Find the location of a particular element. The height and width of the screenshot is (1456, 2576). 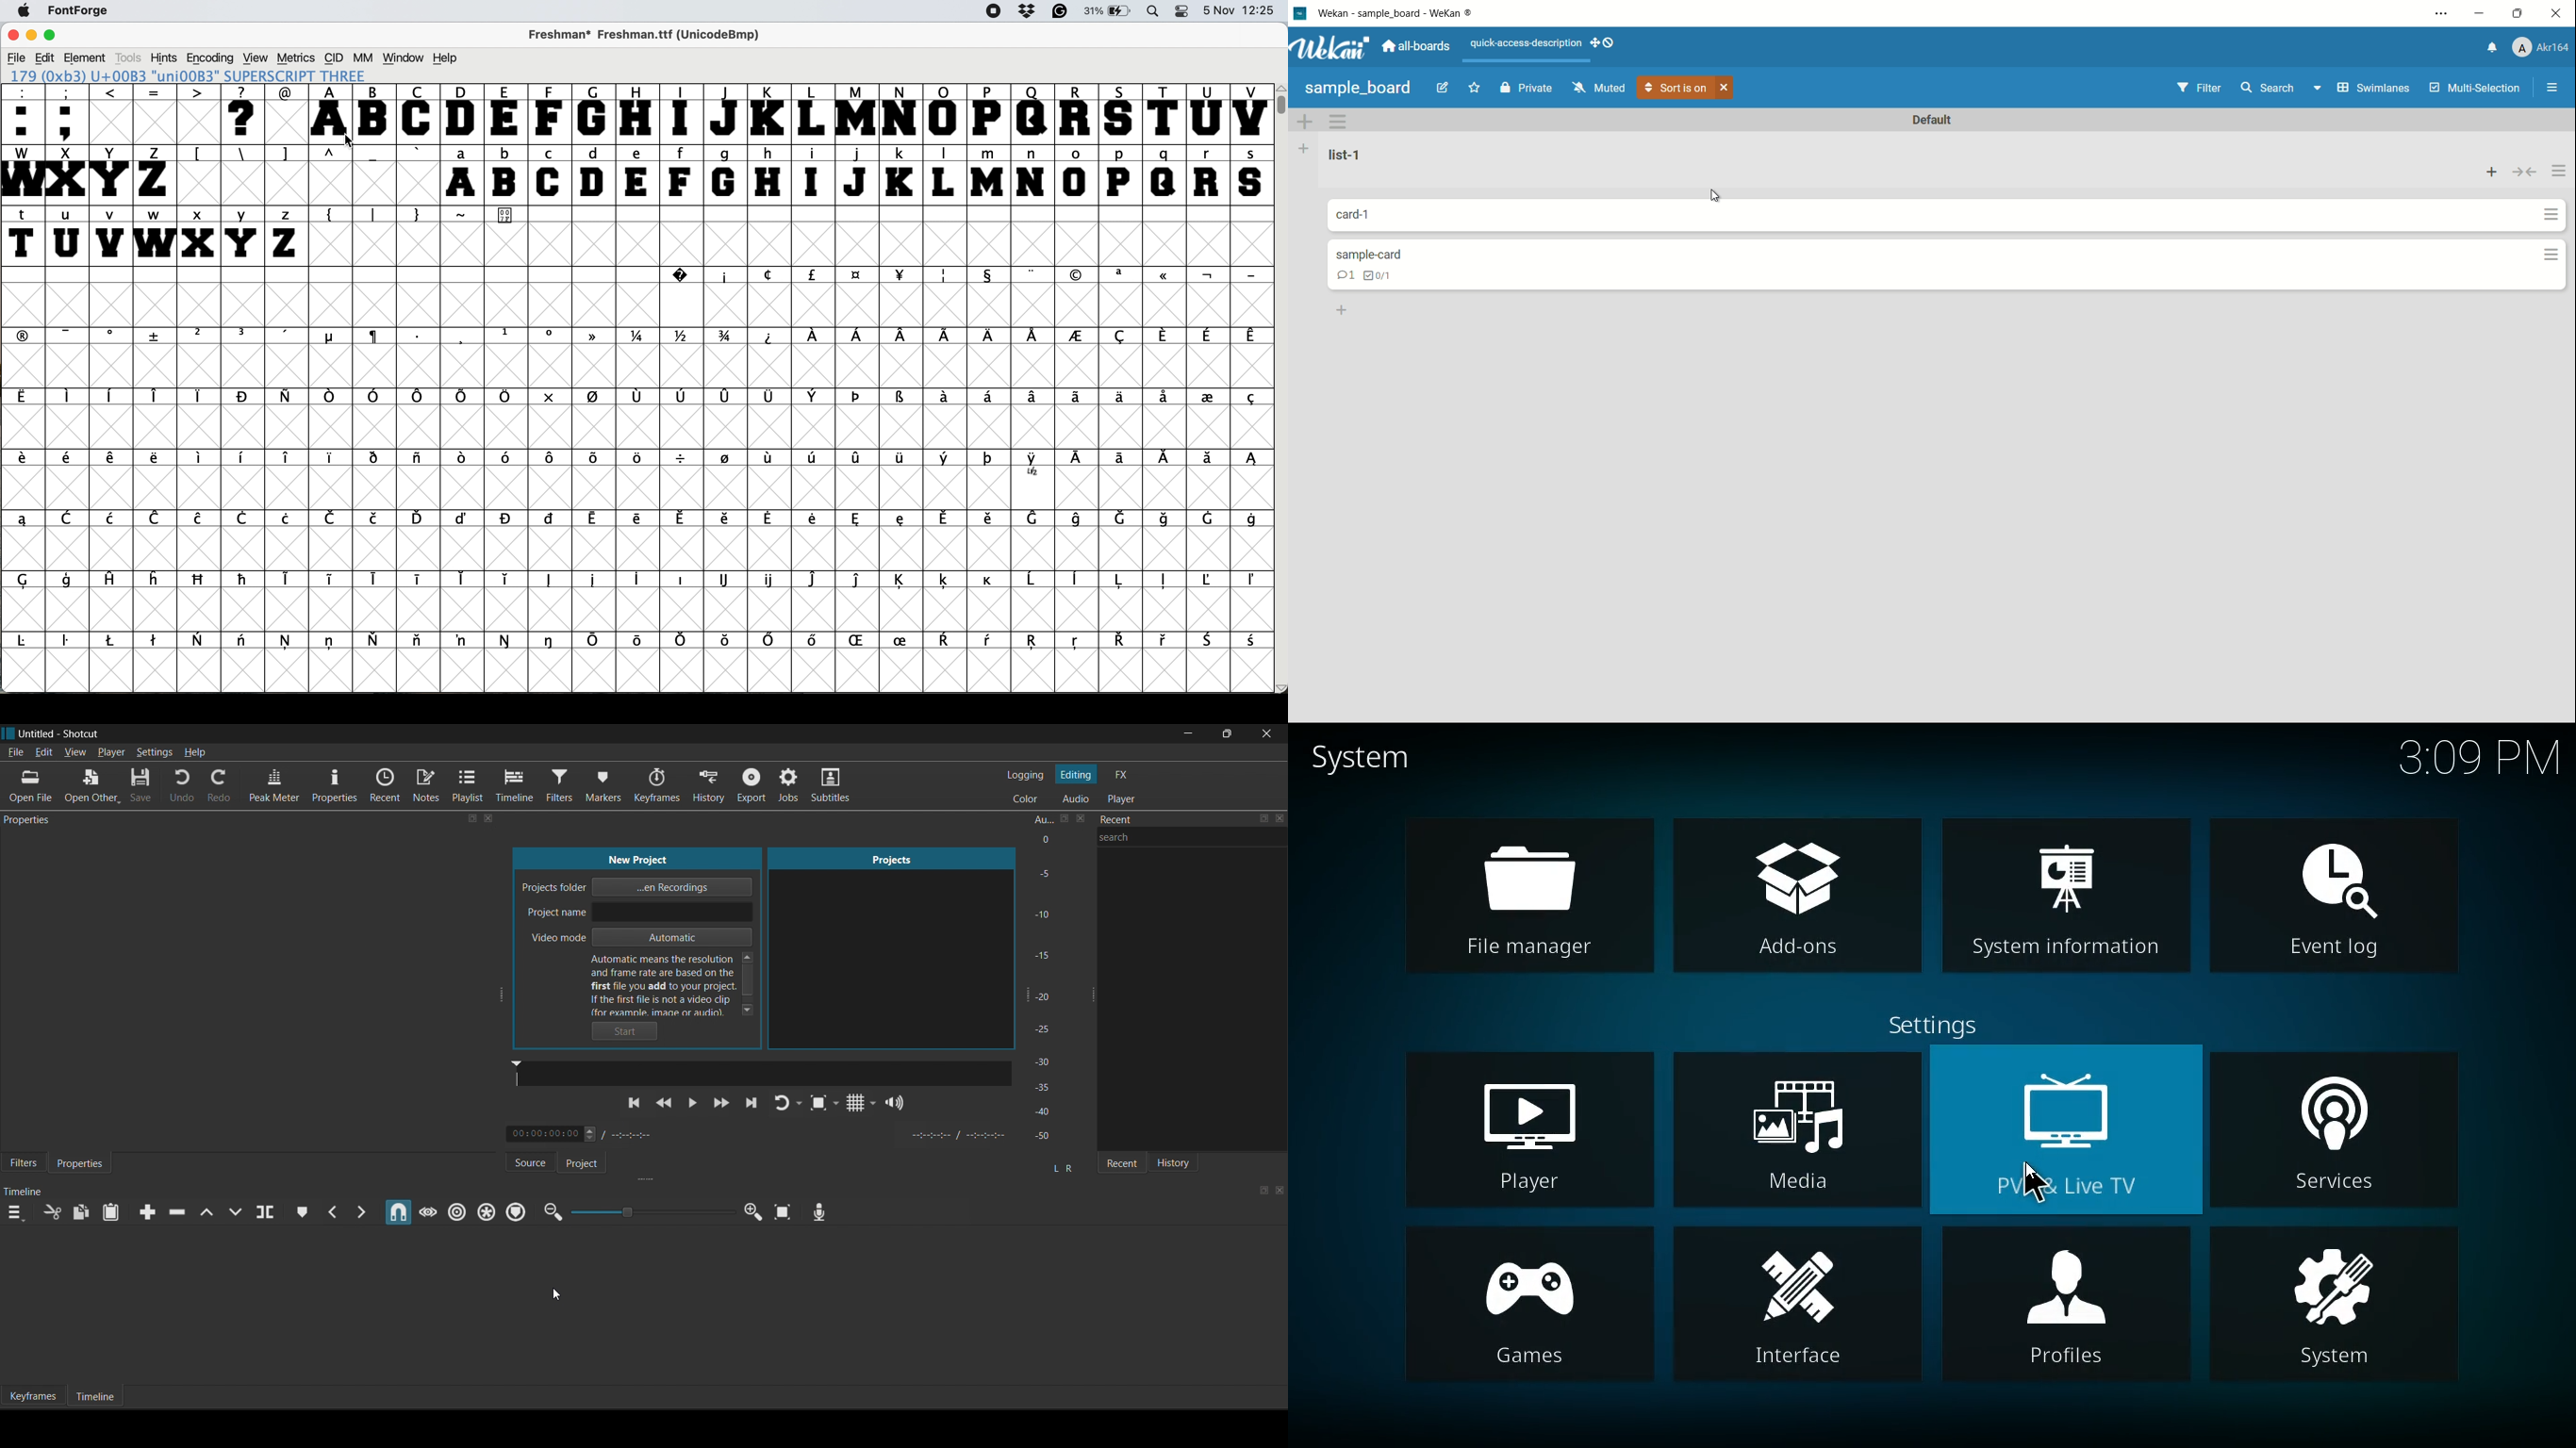

Append is located at coordinates (144, 1211).